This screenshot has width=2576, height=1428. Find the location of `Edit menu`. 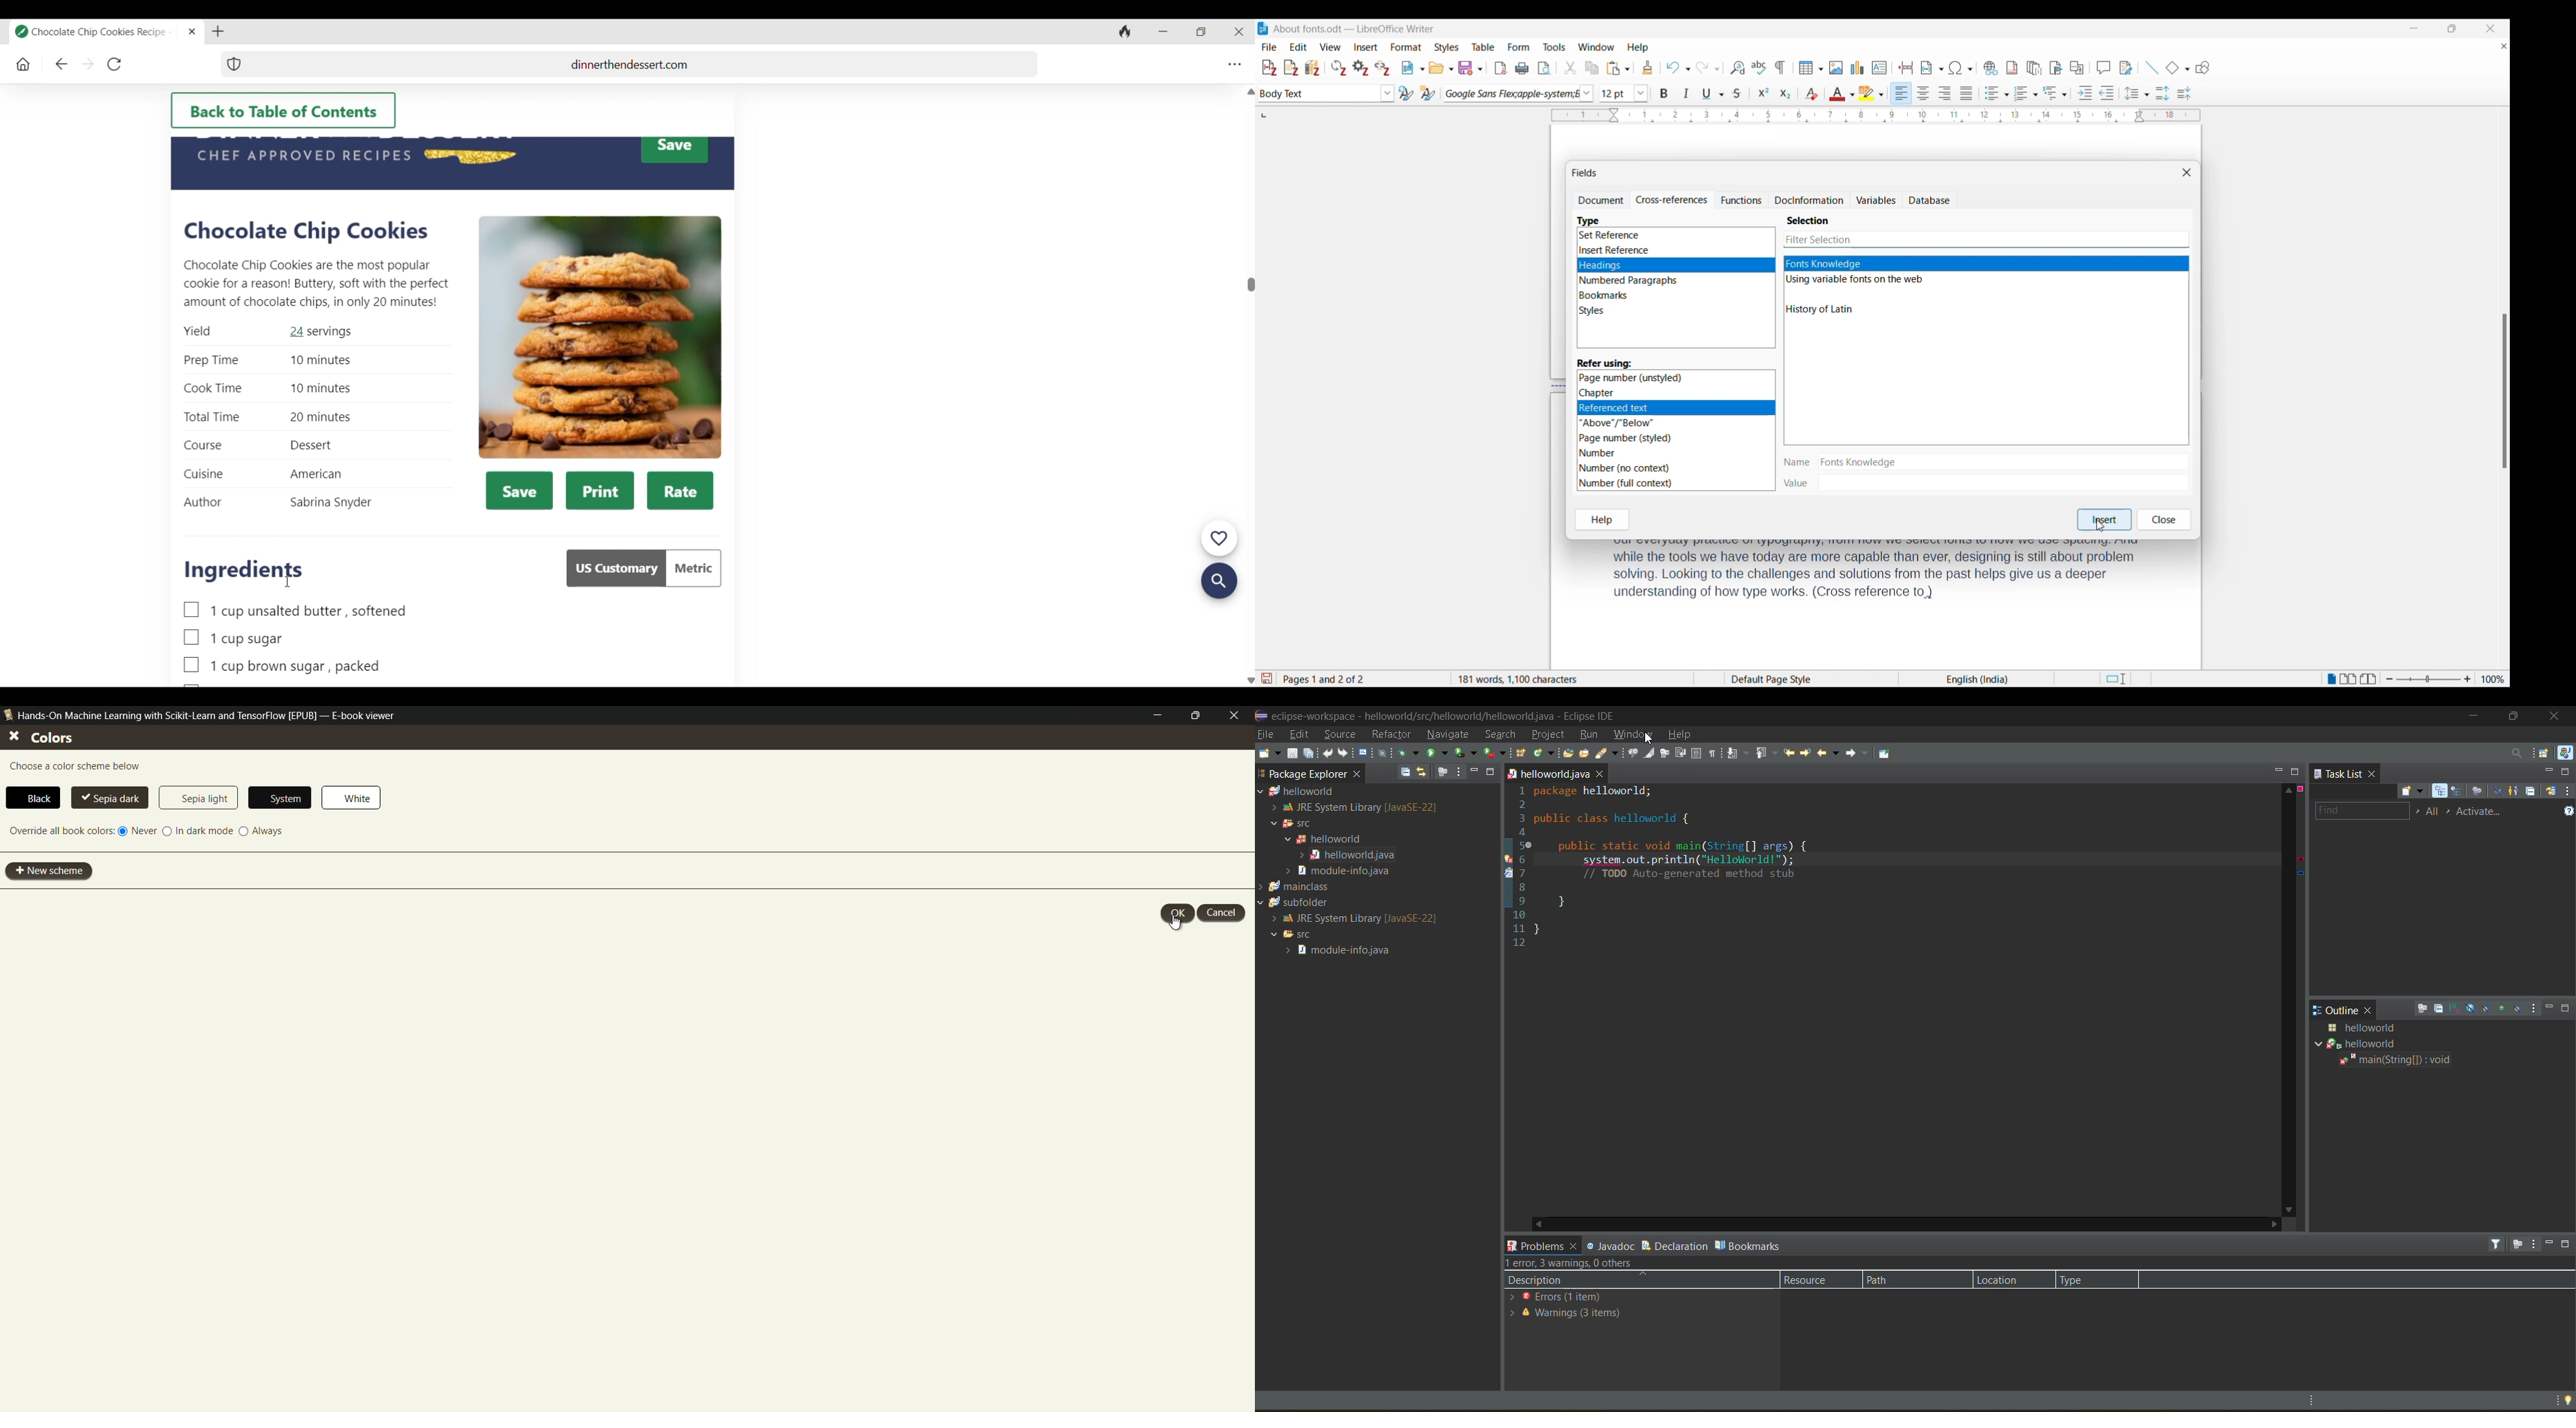

Edit menu is located at coordinates (1298, 46).